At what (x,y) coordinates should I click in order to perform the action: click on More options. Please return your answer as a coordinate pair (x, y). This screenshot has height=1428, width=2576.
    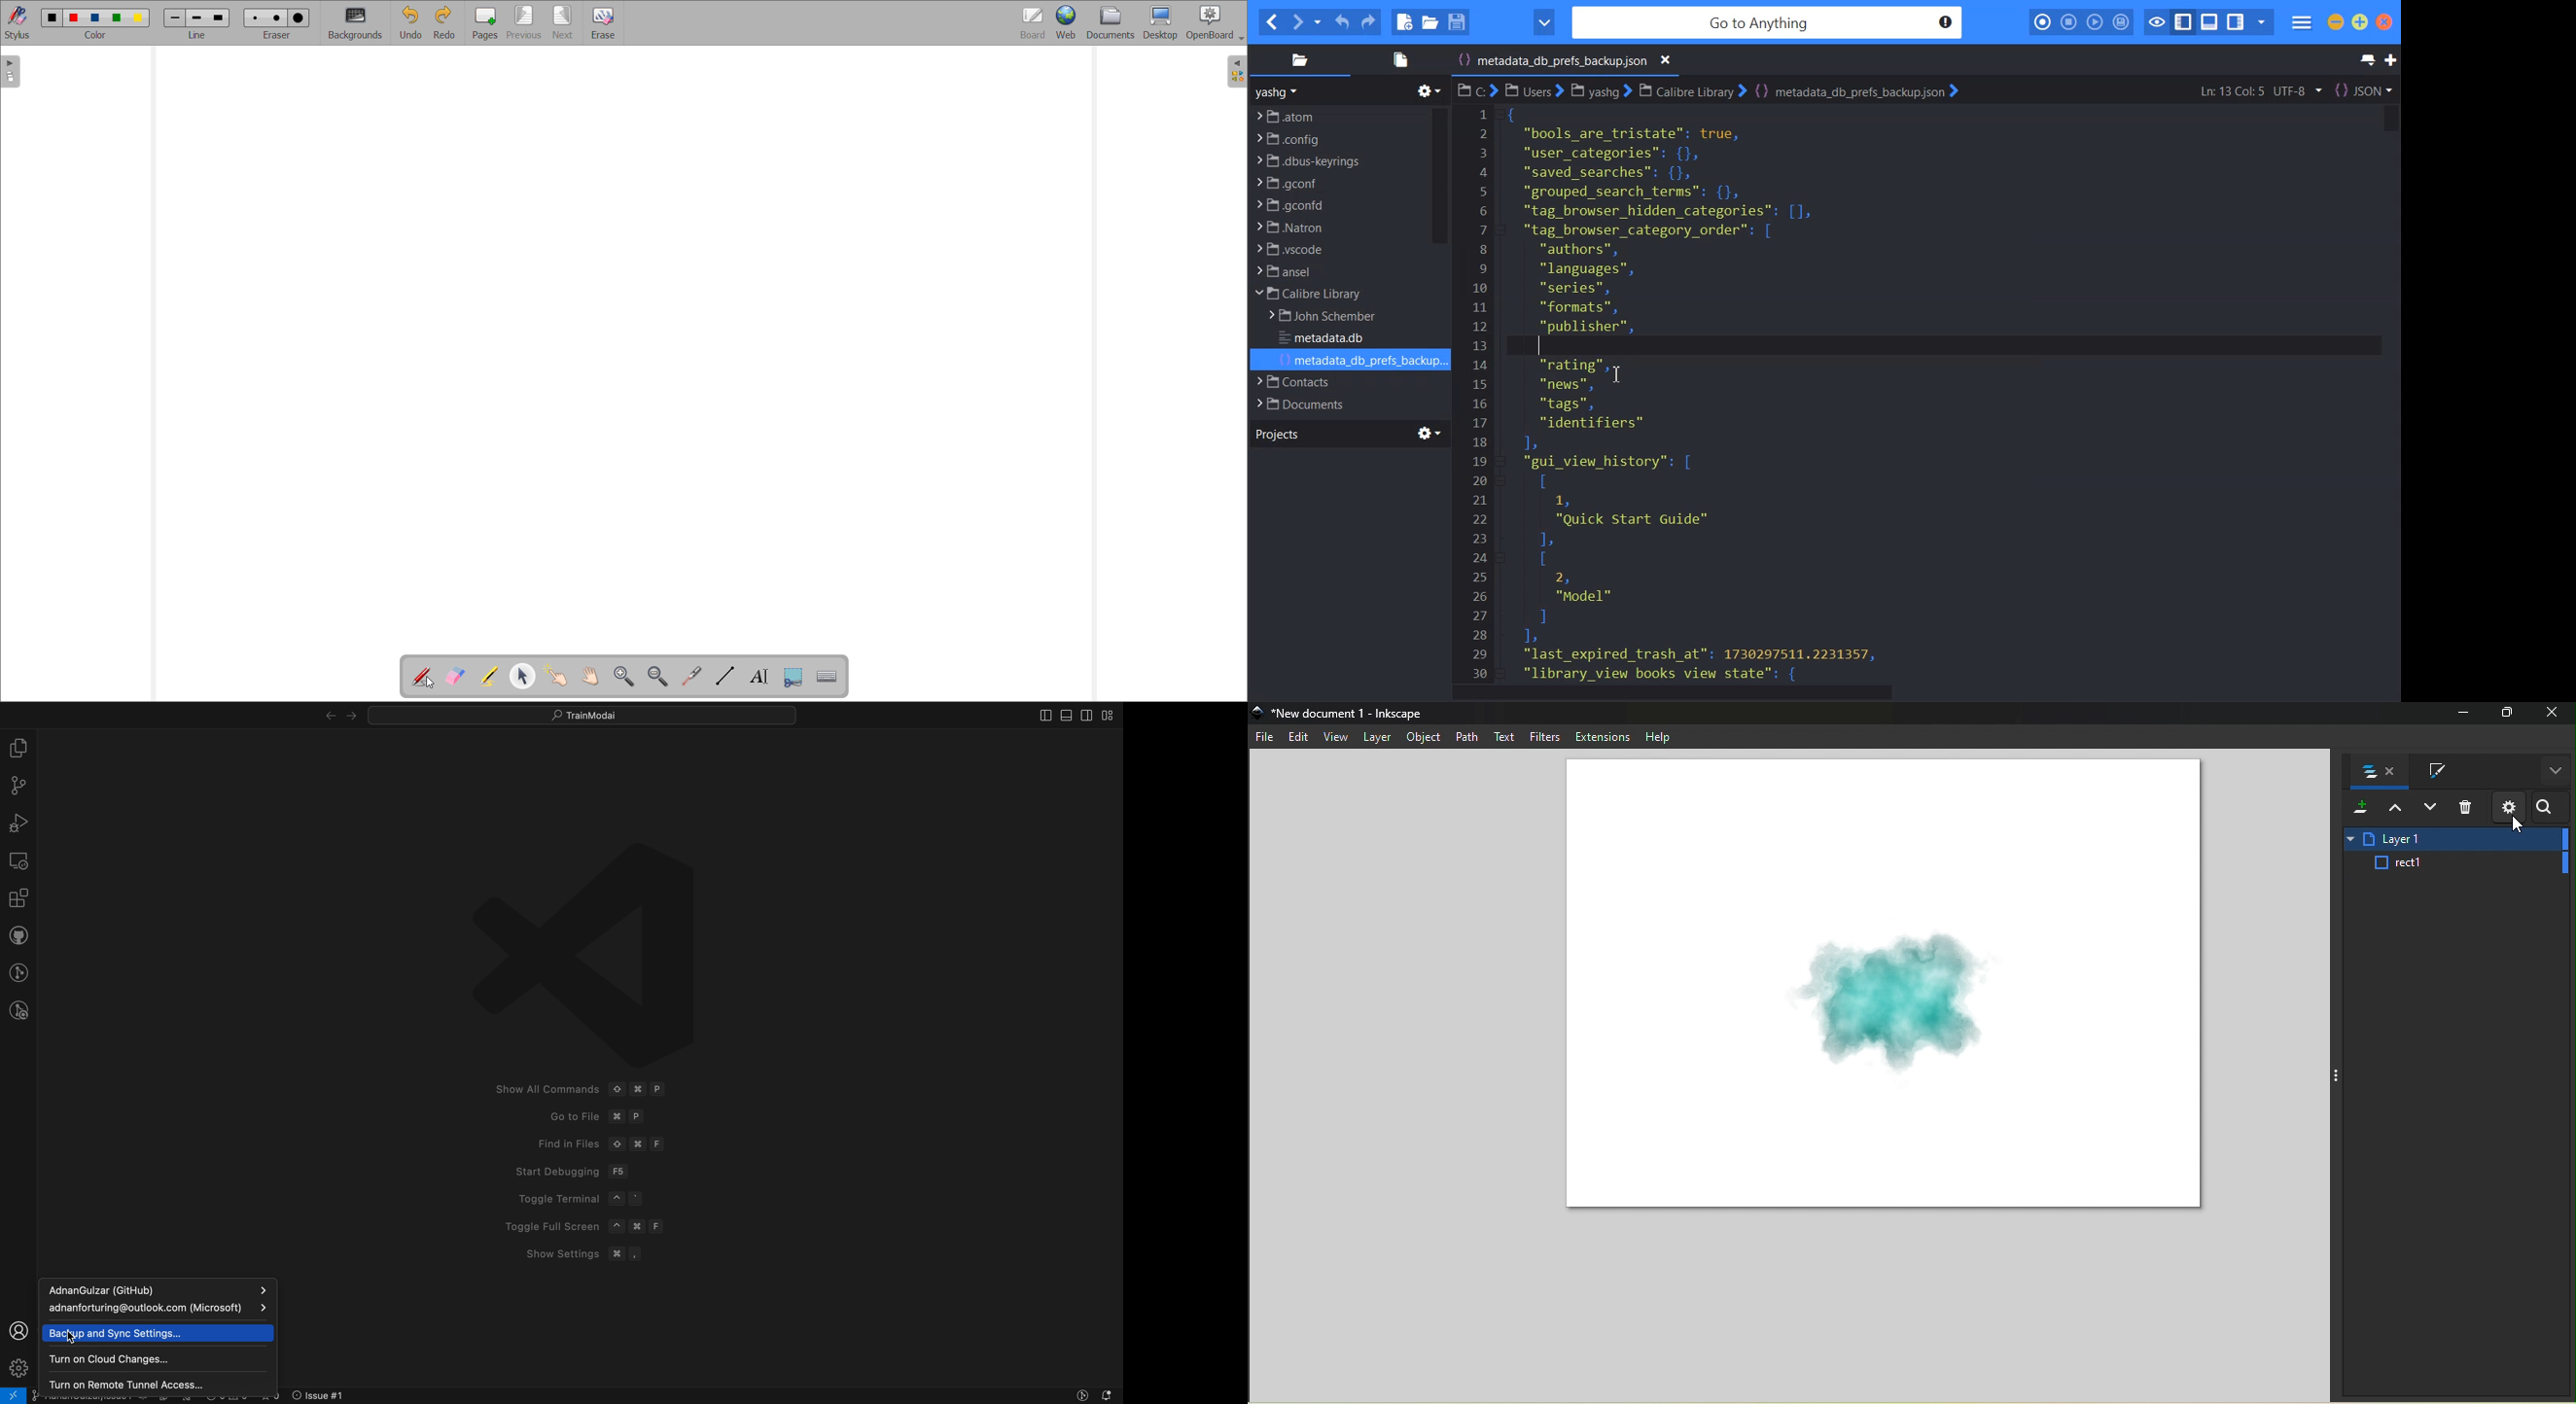
    Looking at the image, I should click on (2554, 773).